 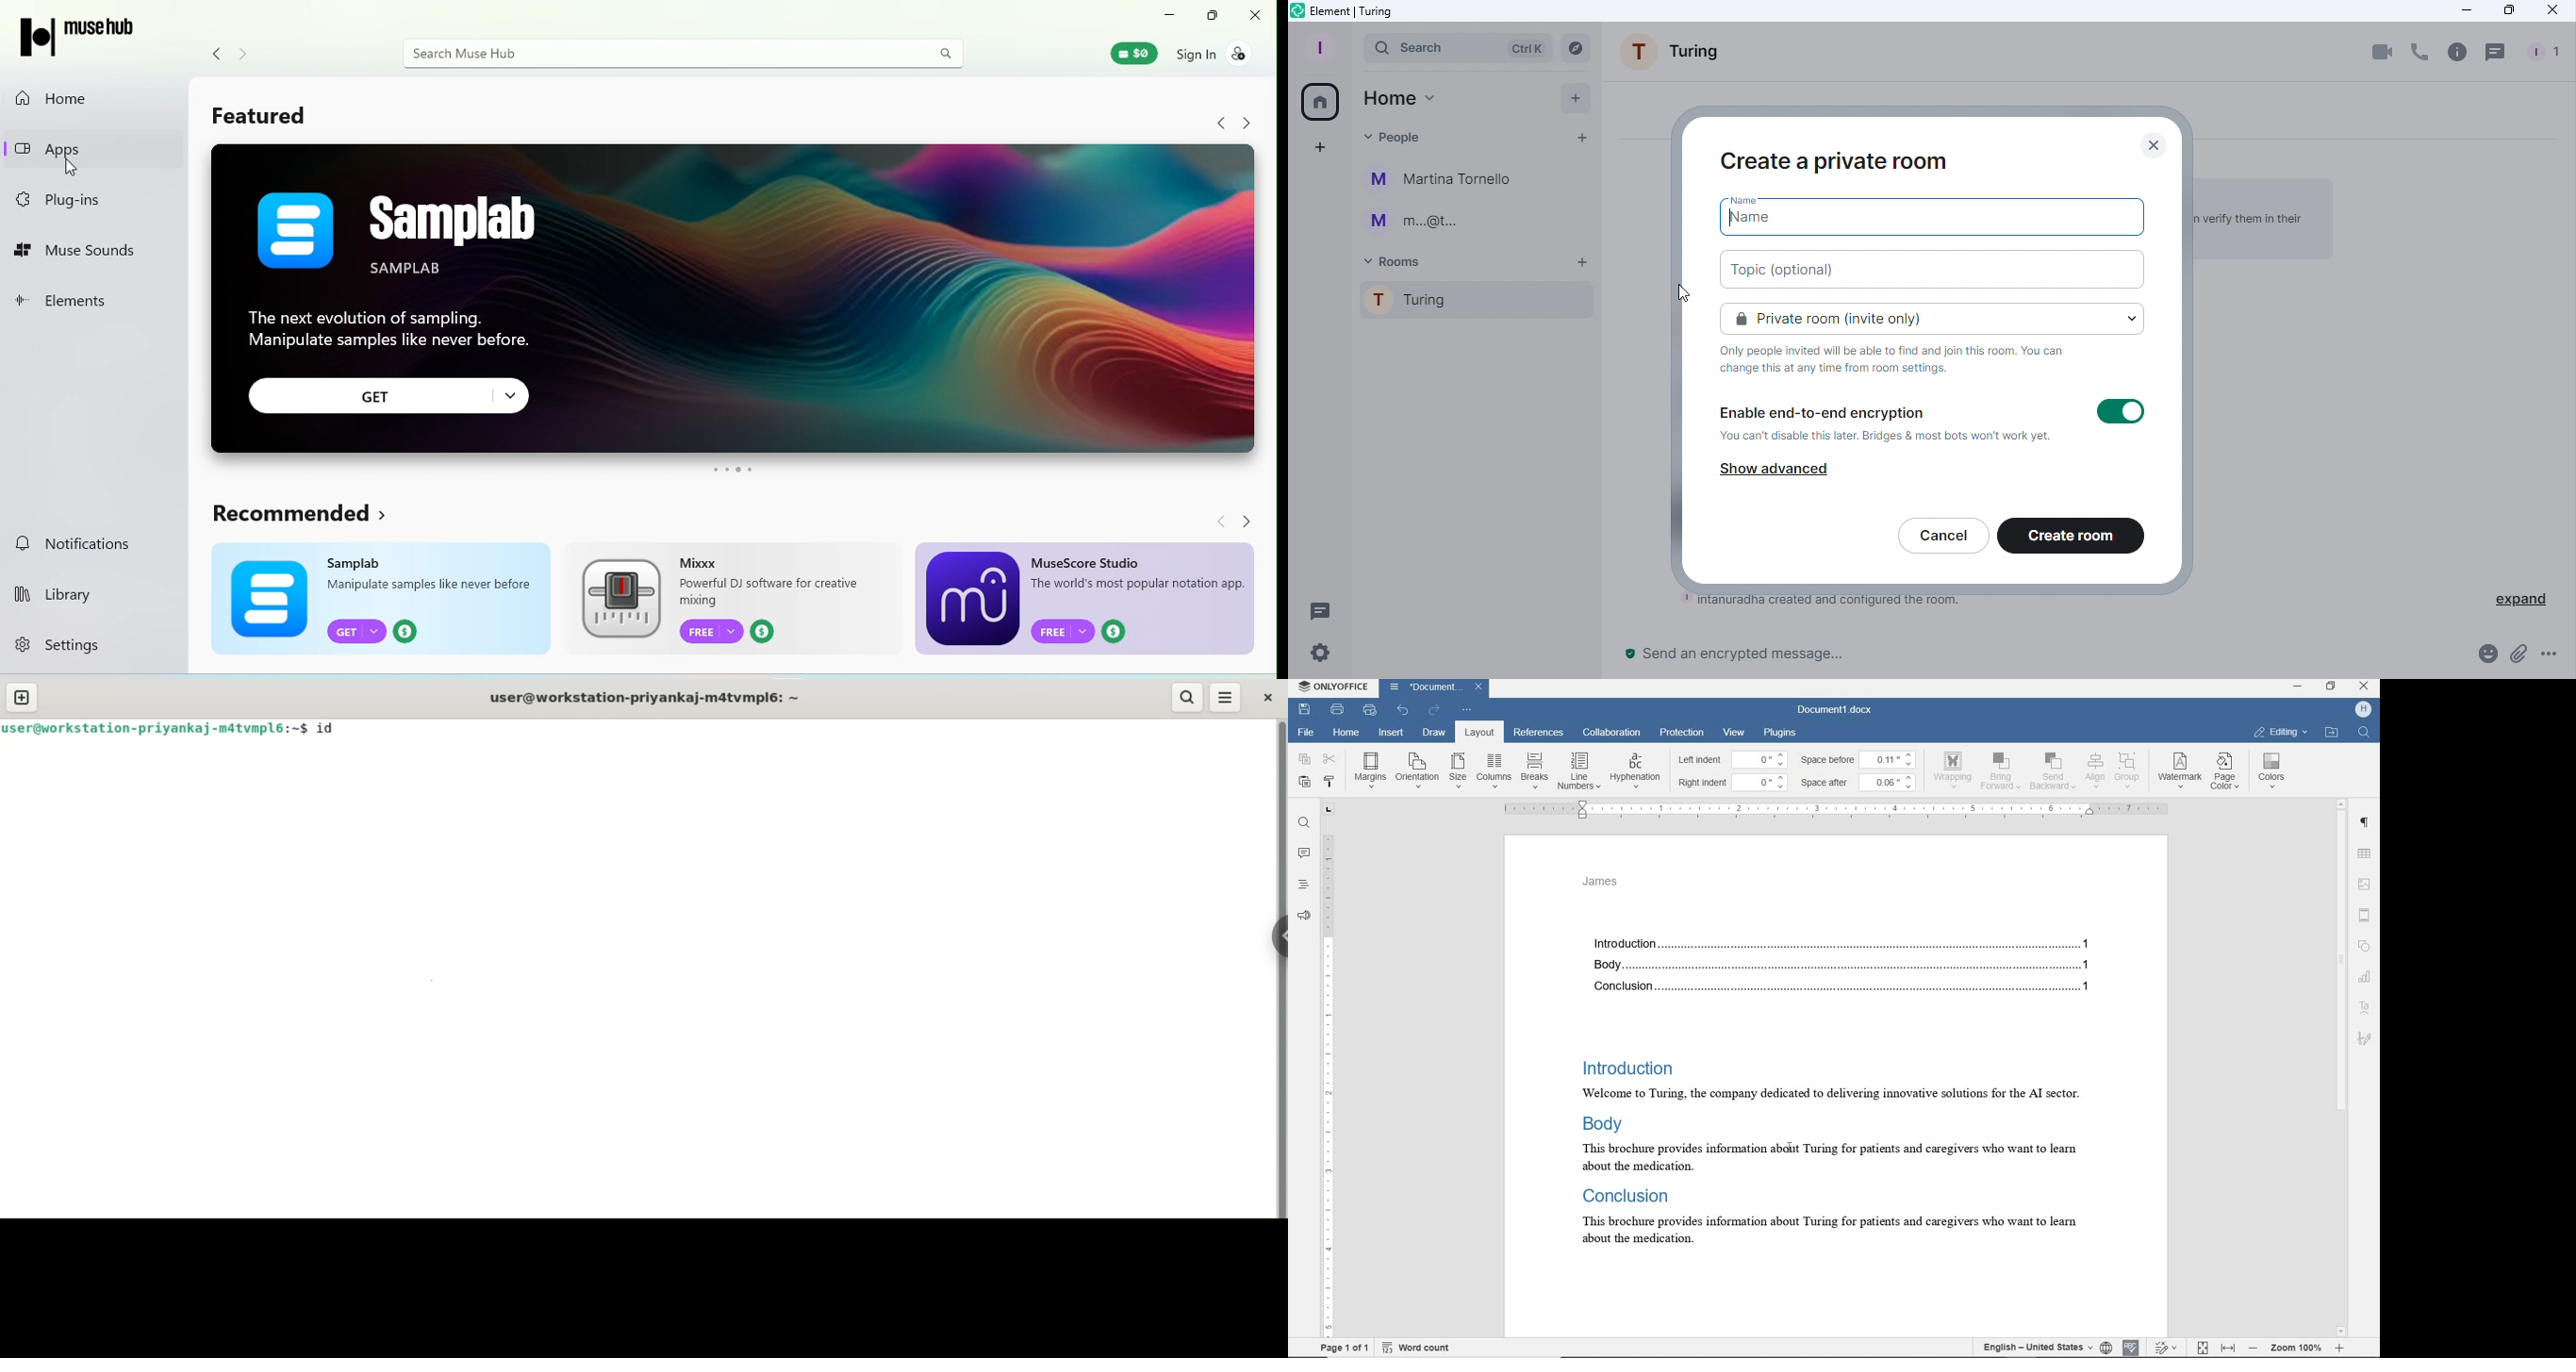 I want to click on plugins, so click(x=1782, y=732).